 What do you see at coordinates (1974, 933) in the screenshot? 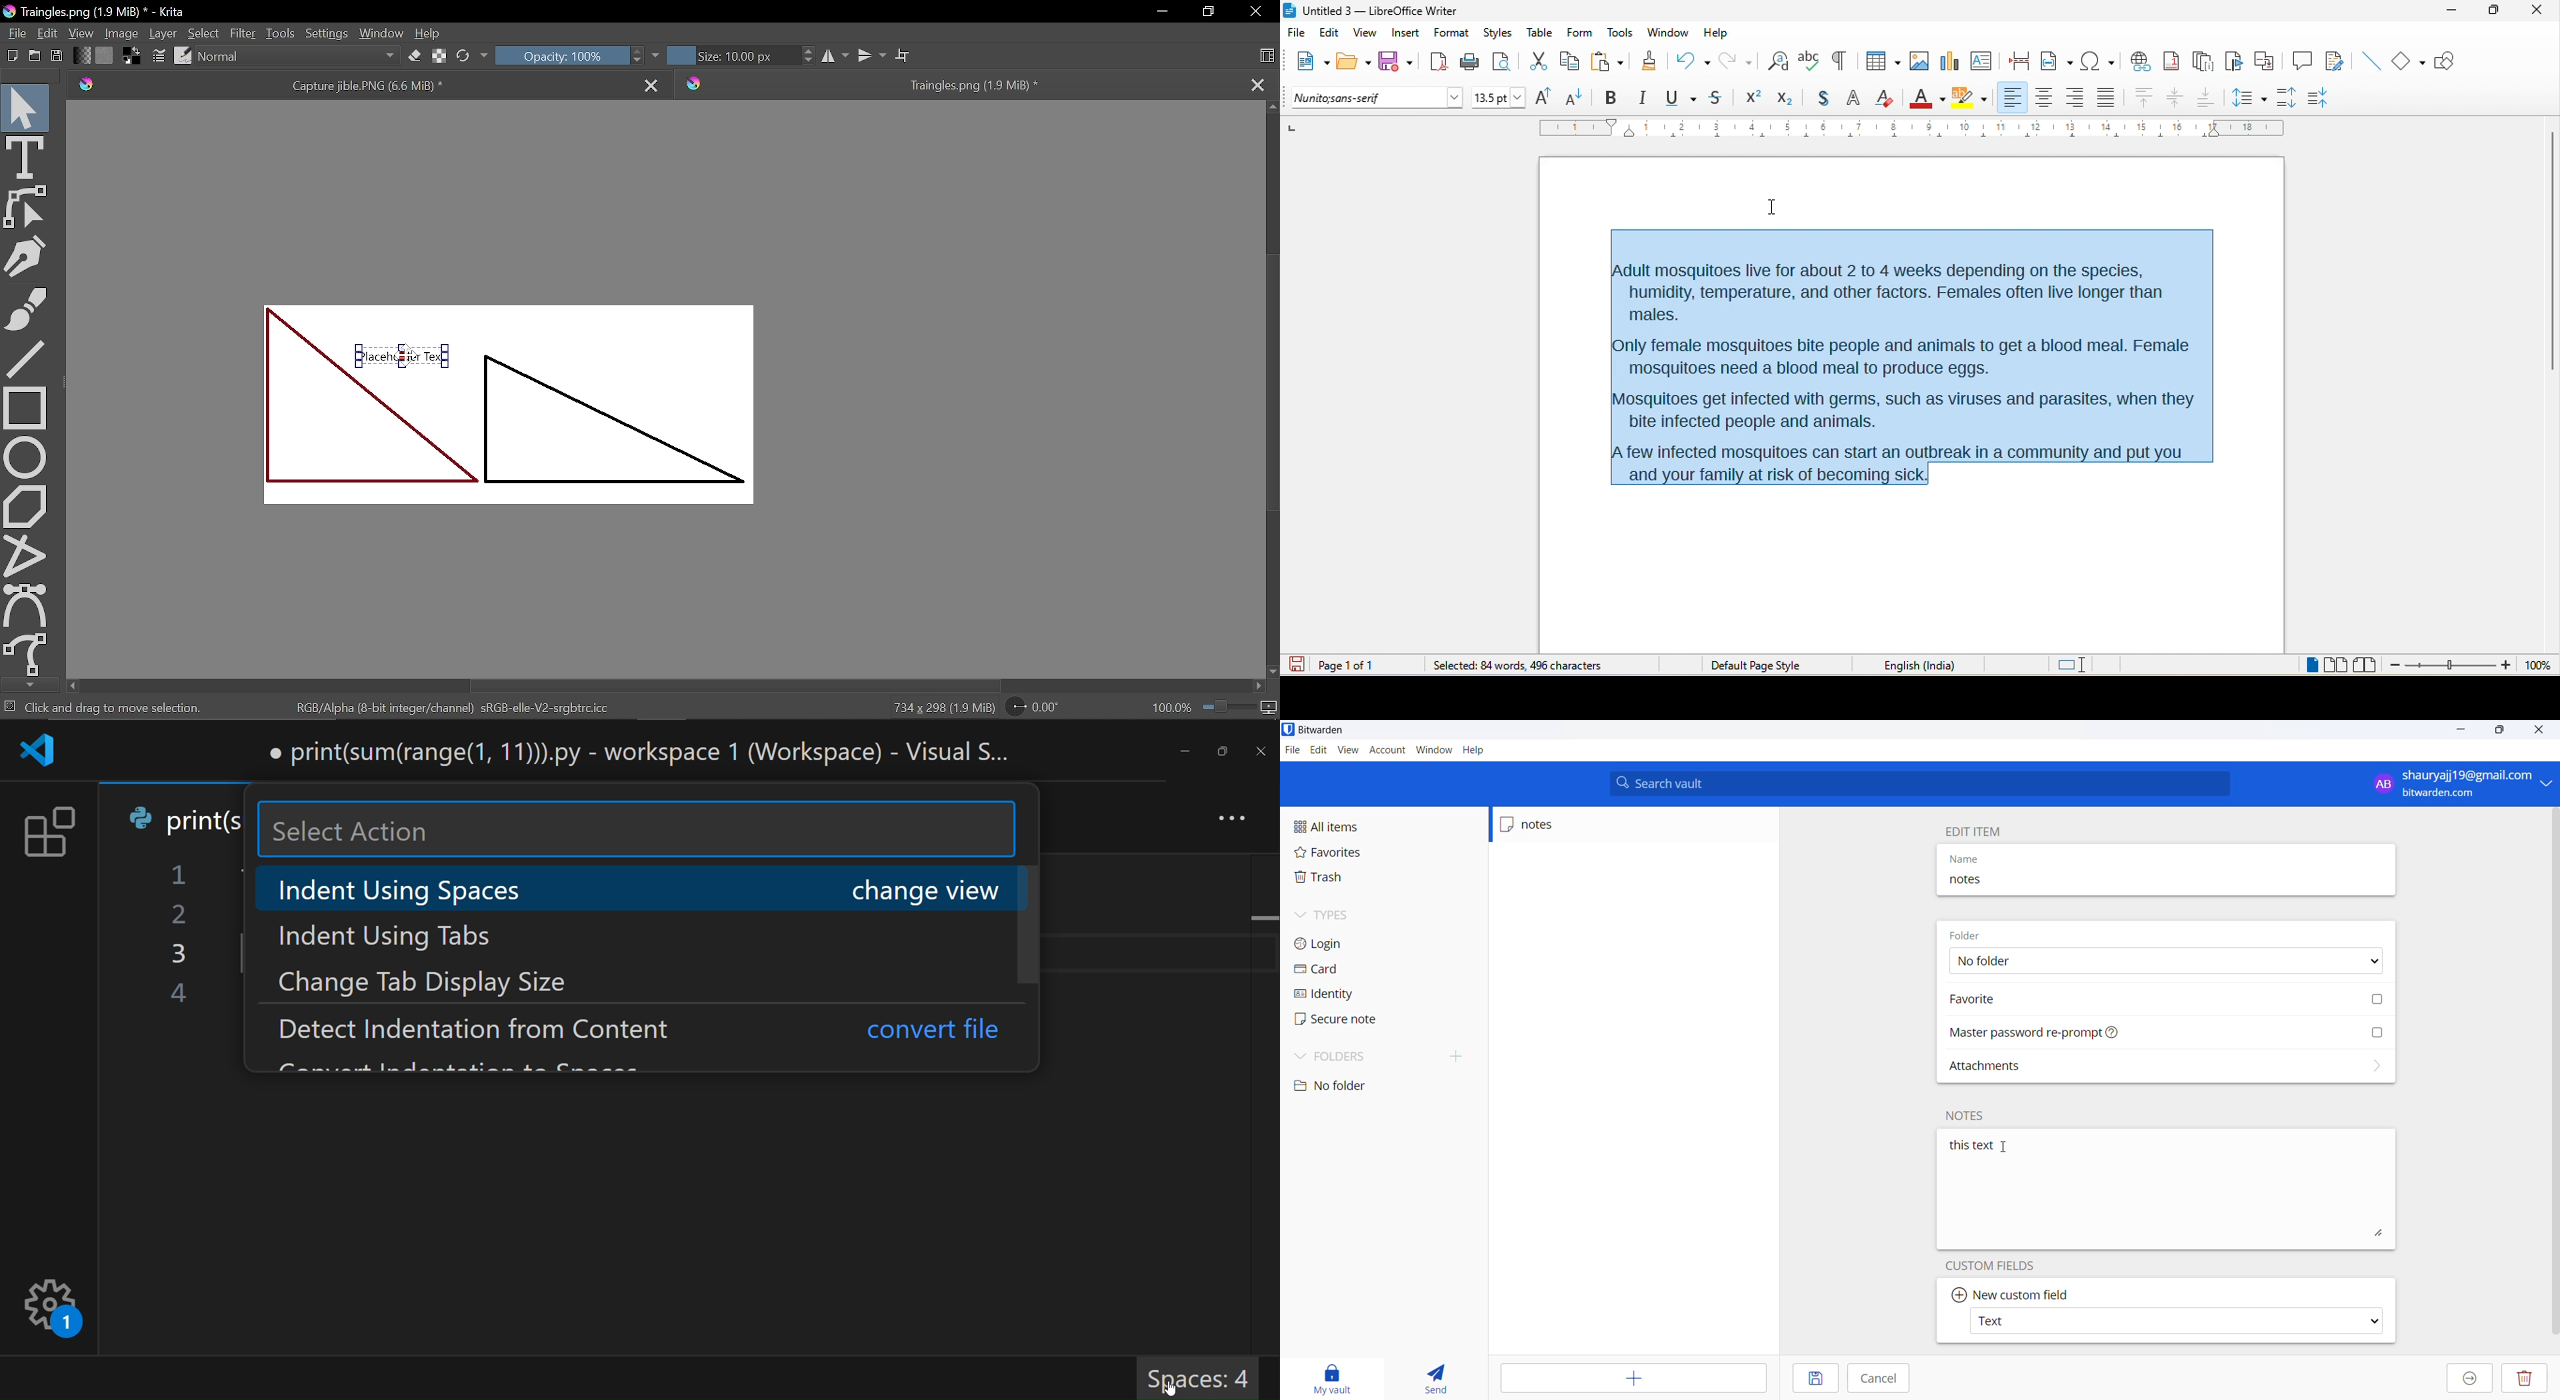
I see `folder` at bounding box center [1974, 933].